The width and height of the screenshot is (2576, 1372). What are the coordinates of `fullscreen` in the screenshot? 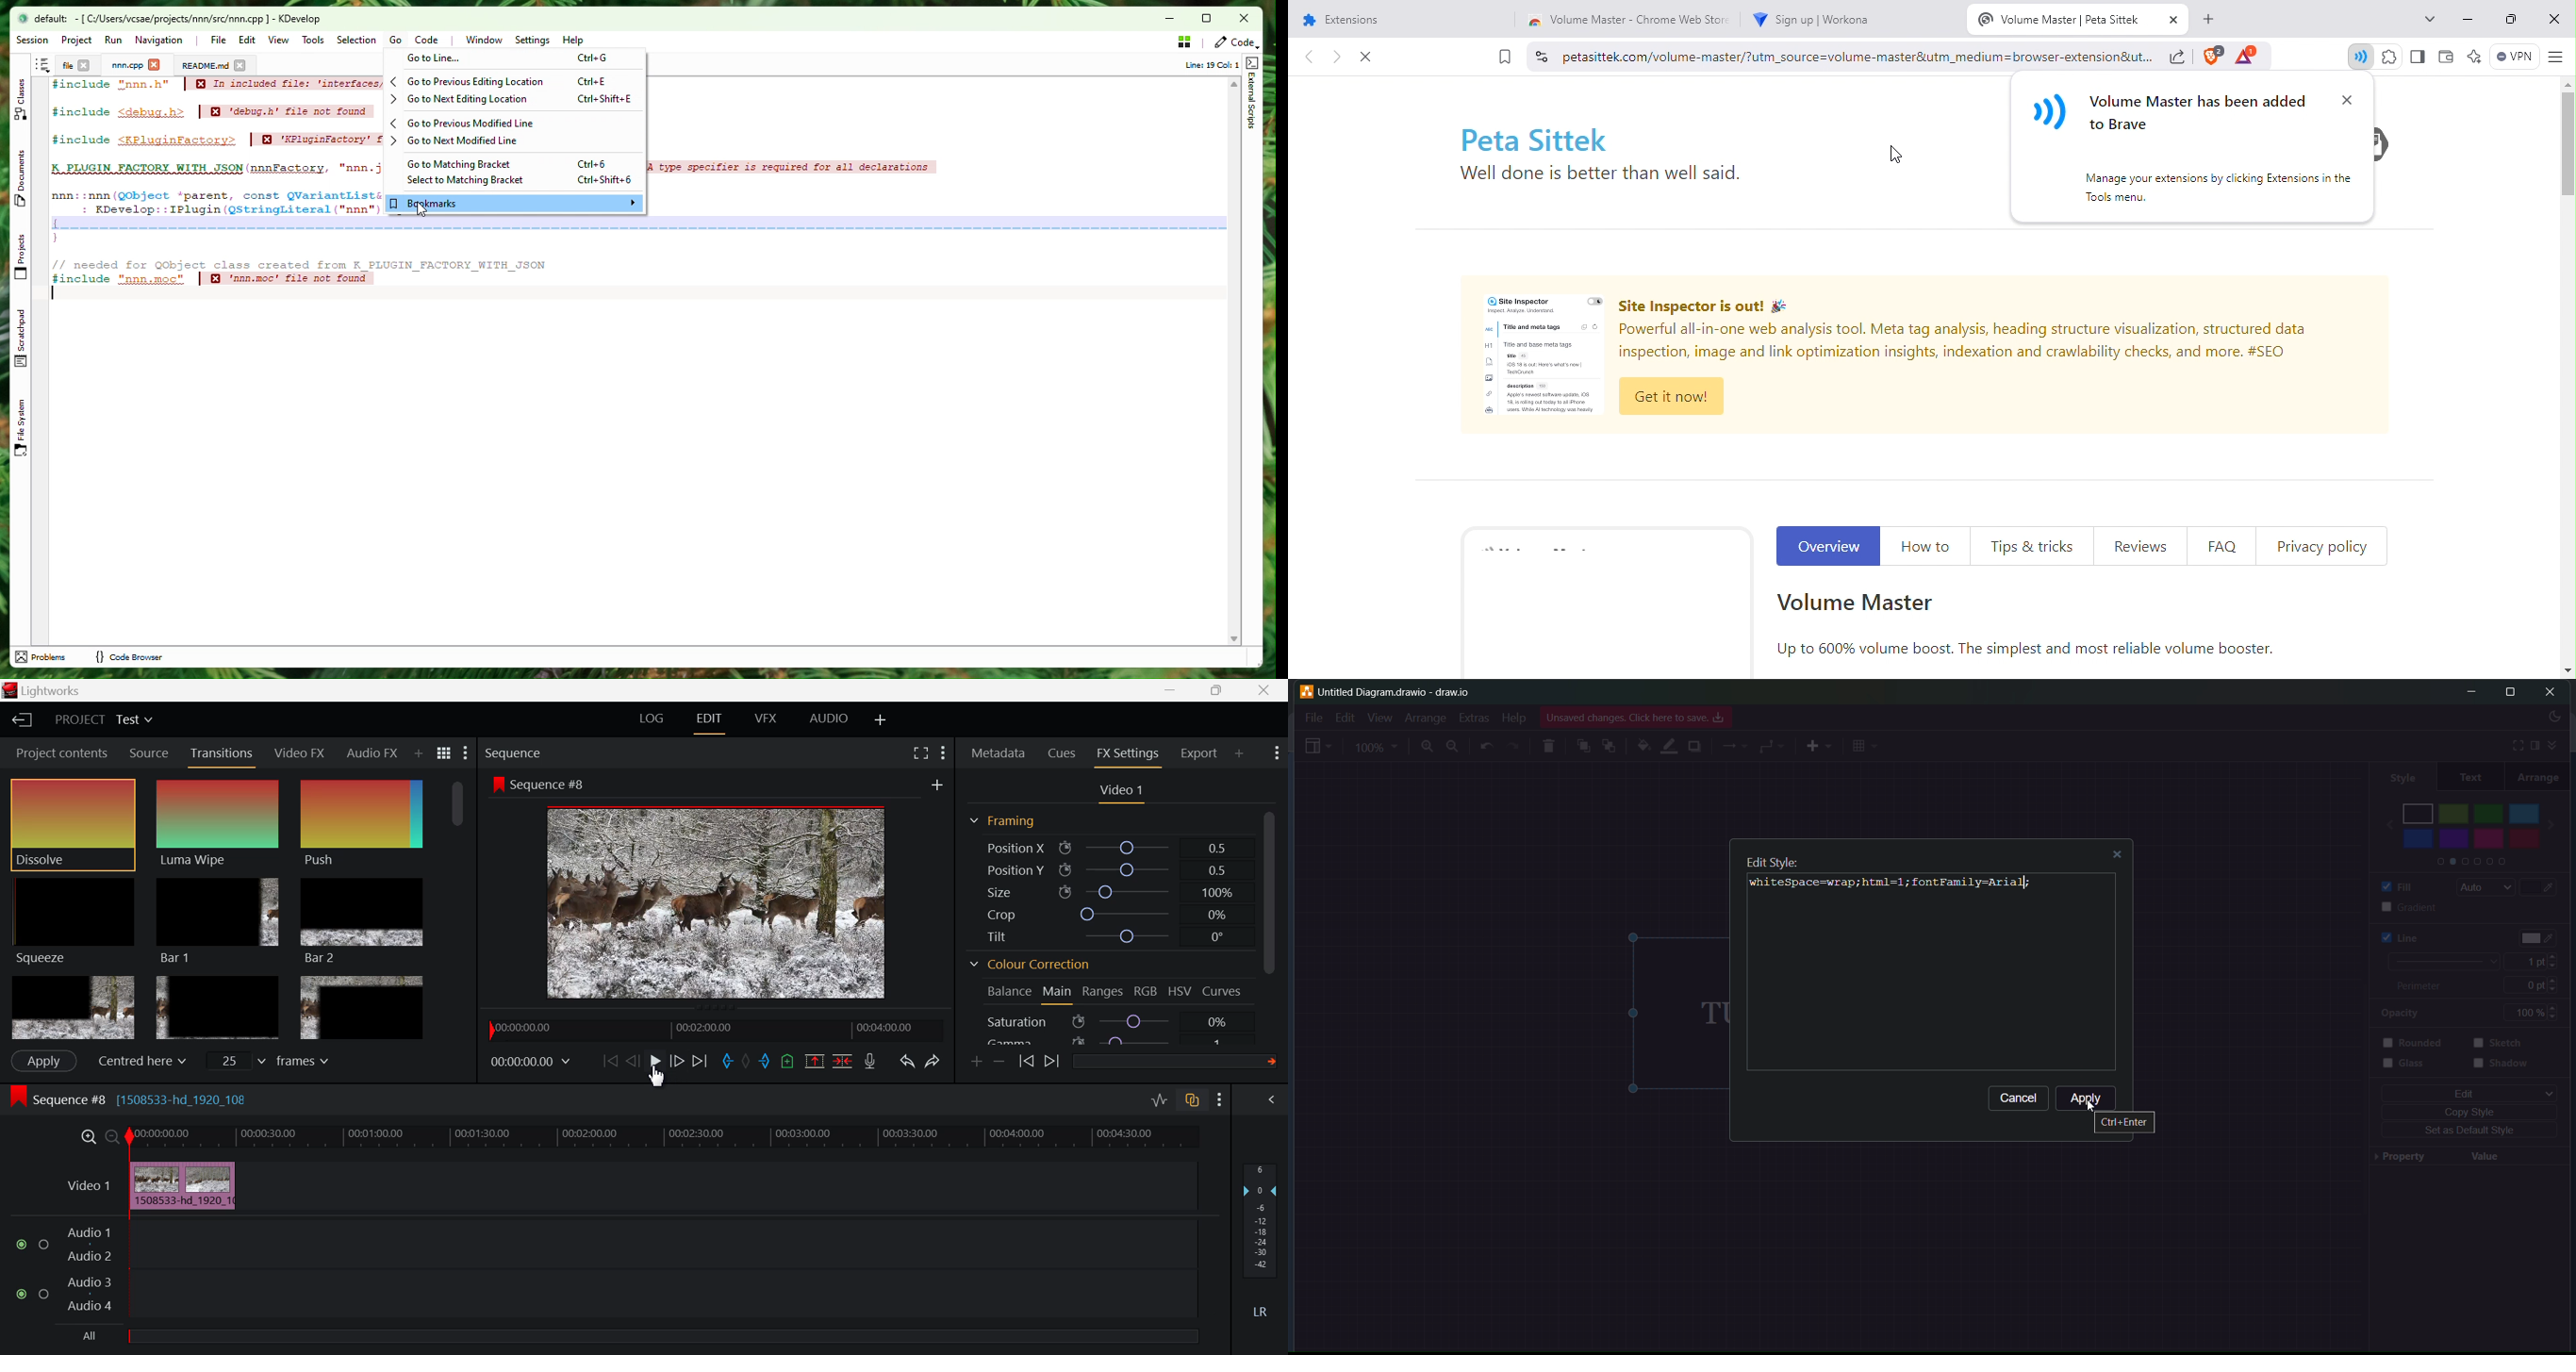 It's located at (2512, 745).